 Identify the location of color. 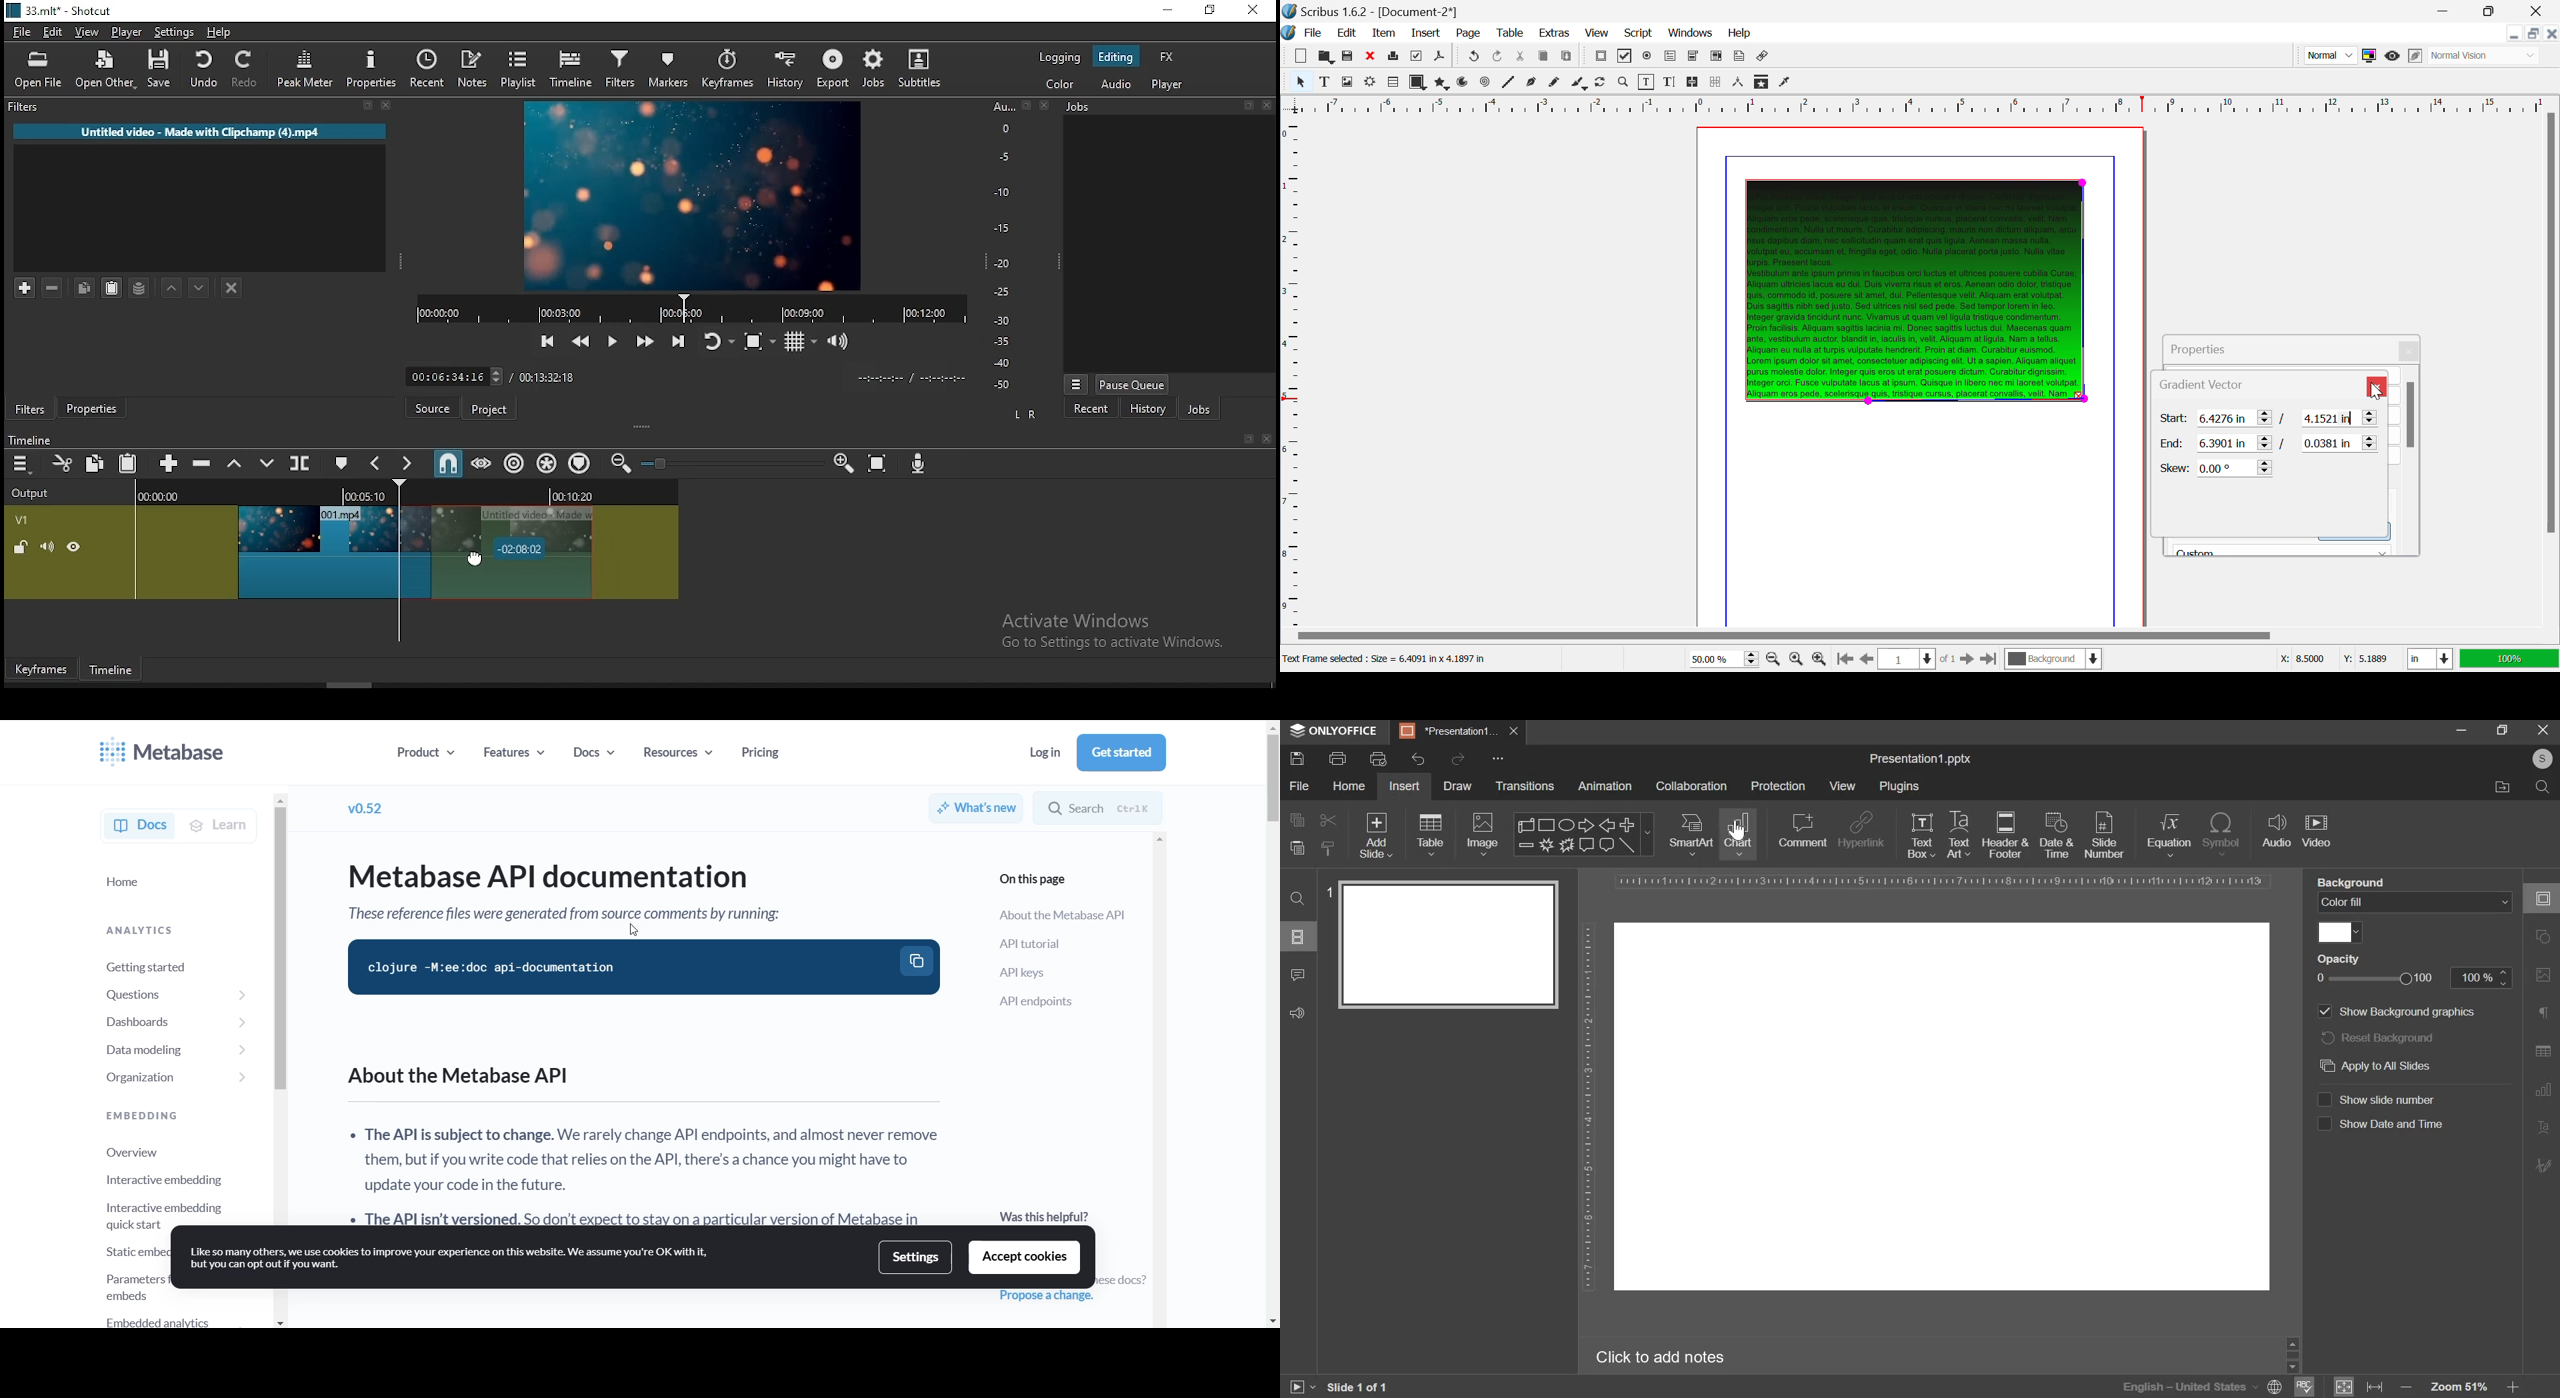
(1060, 57).